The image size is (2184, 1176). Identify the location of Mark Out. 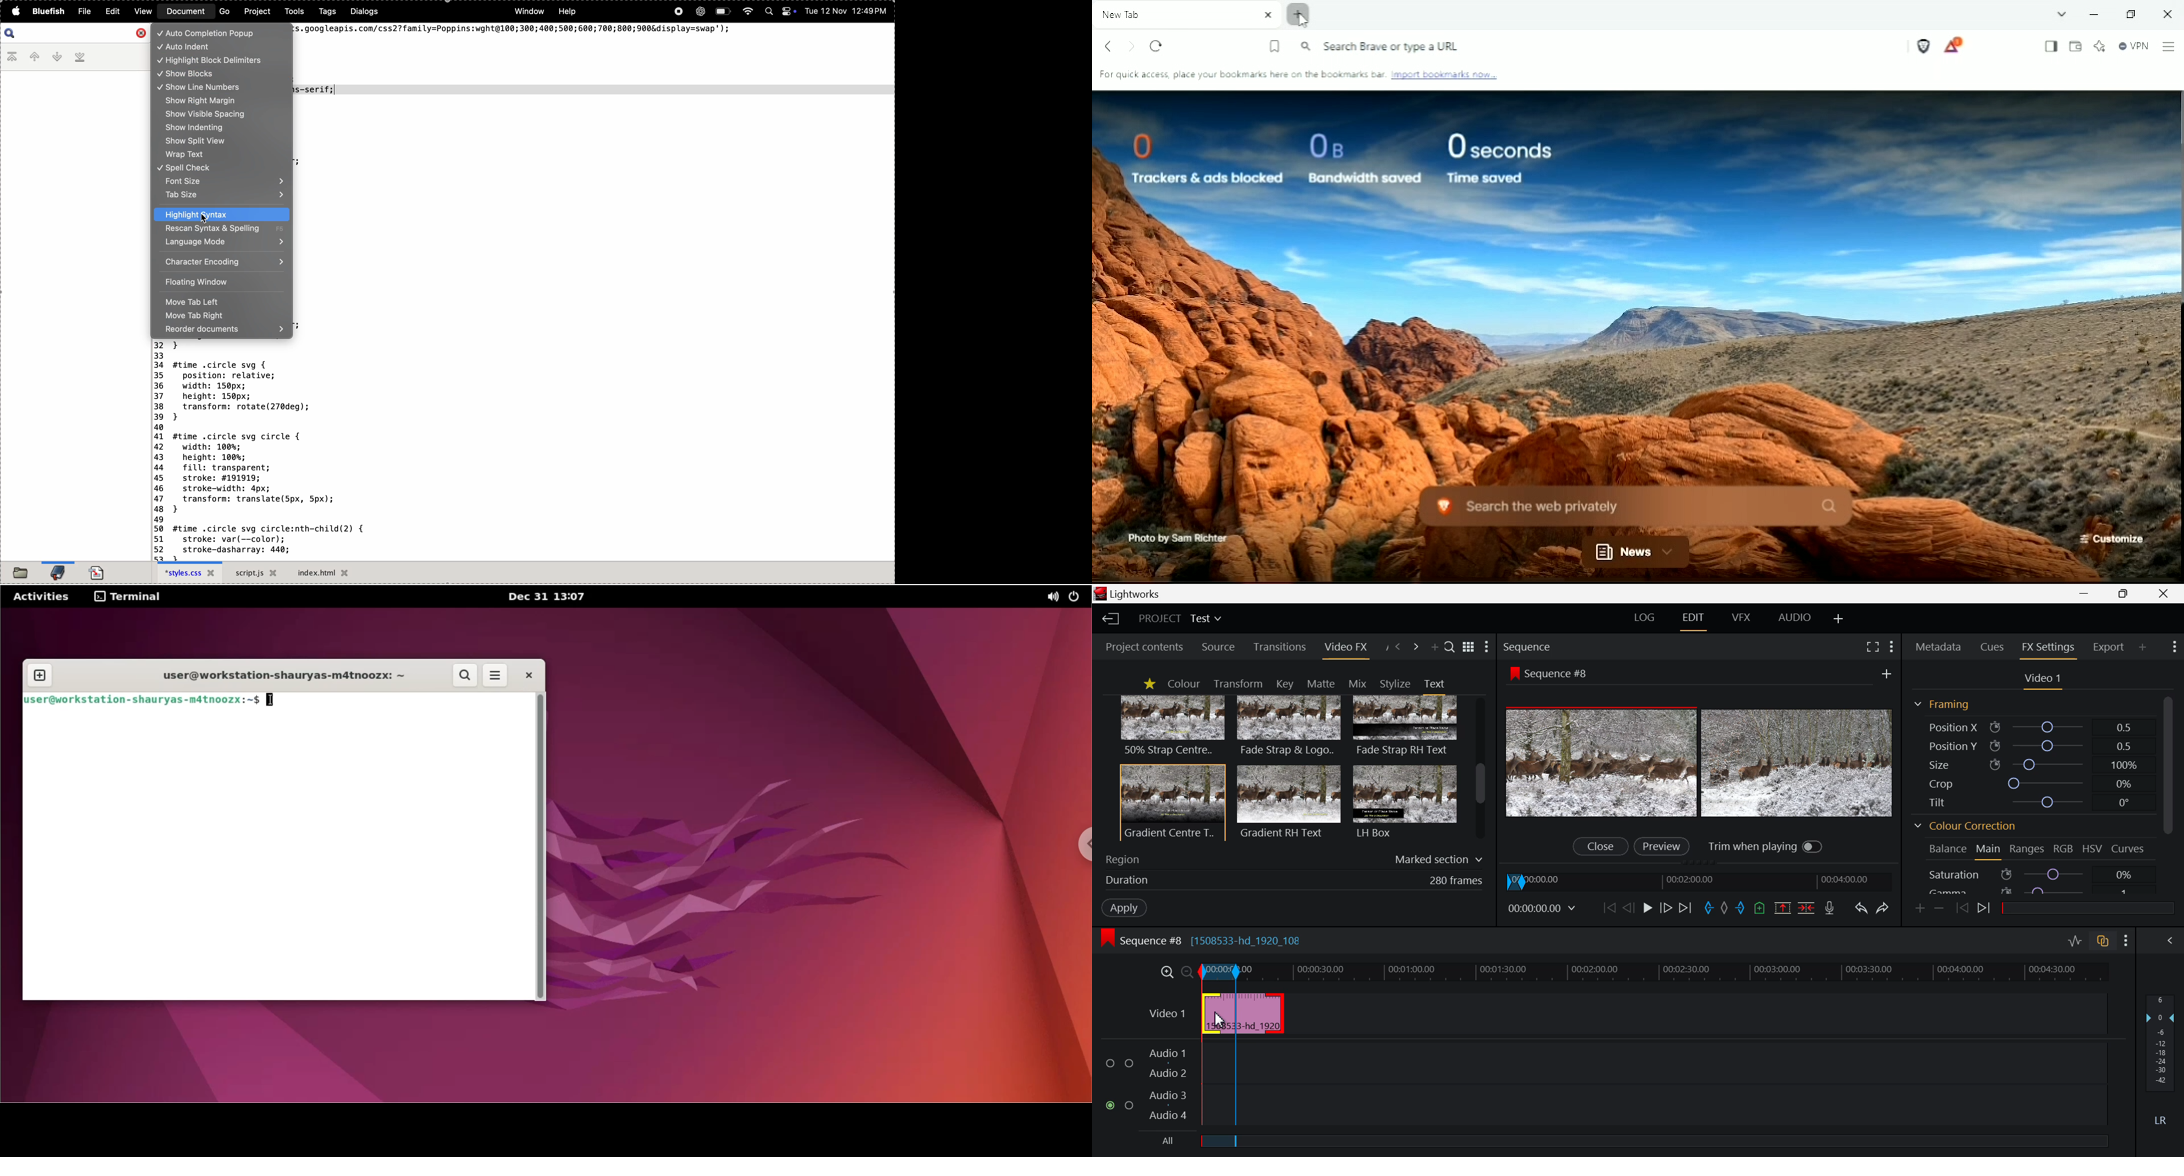
(1740, 909).